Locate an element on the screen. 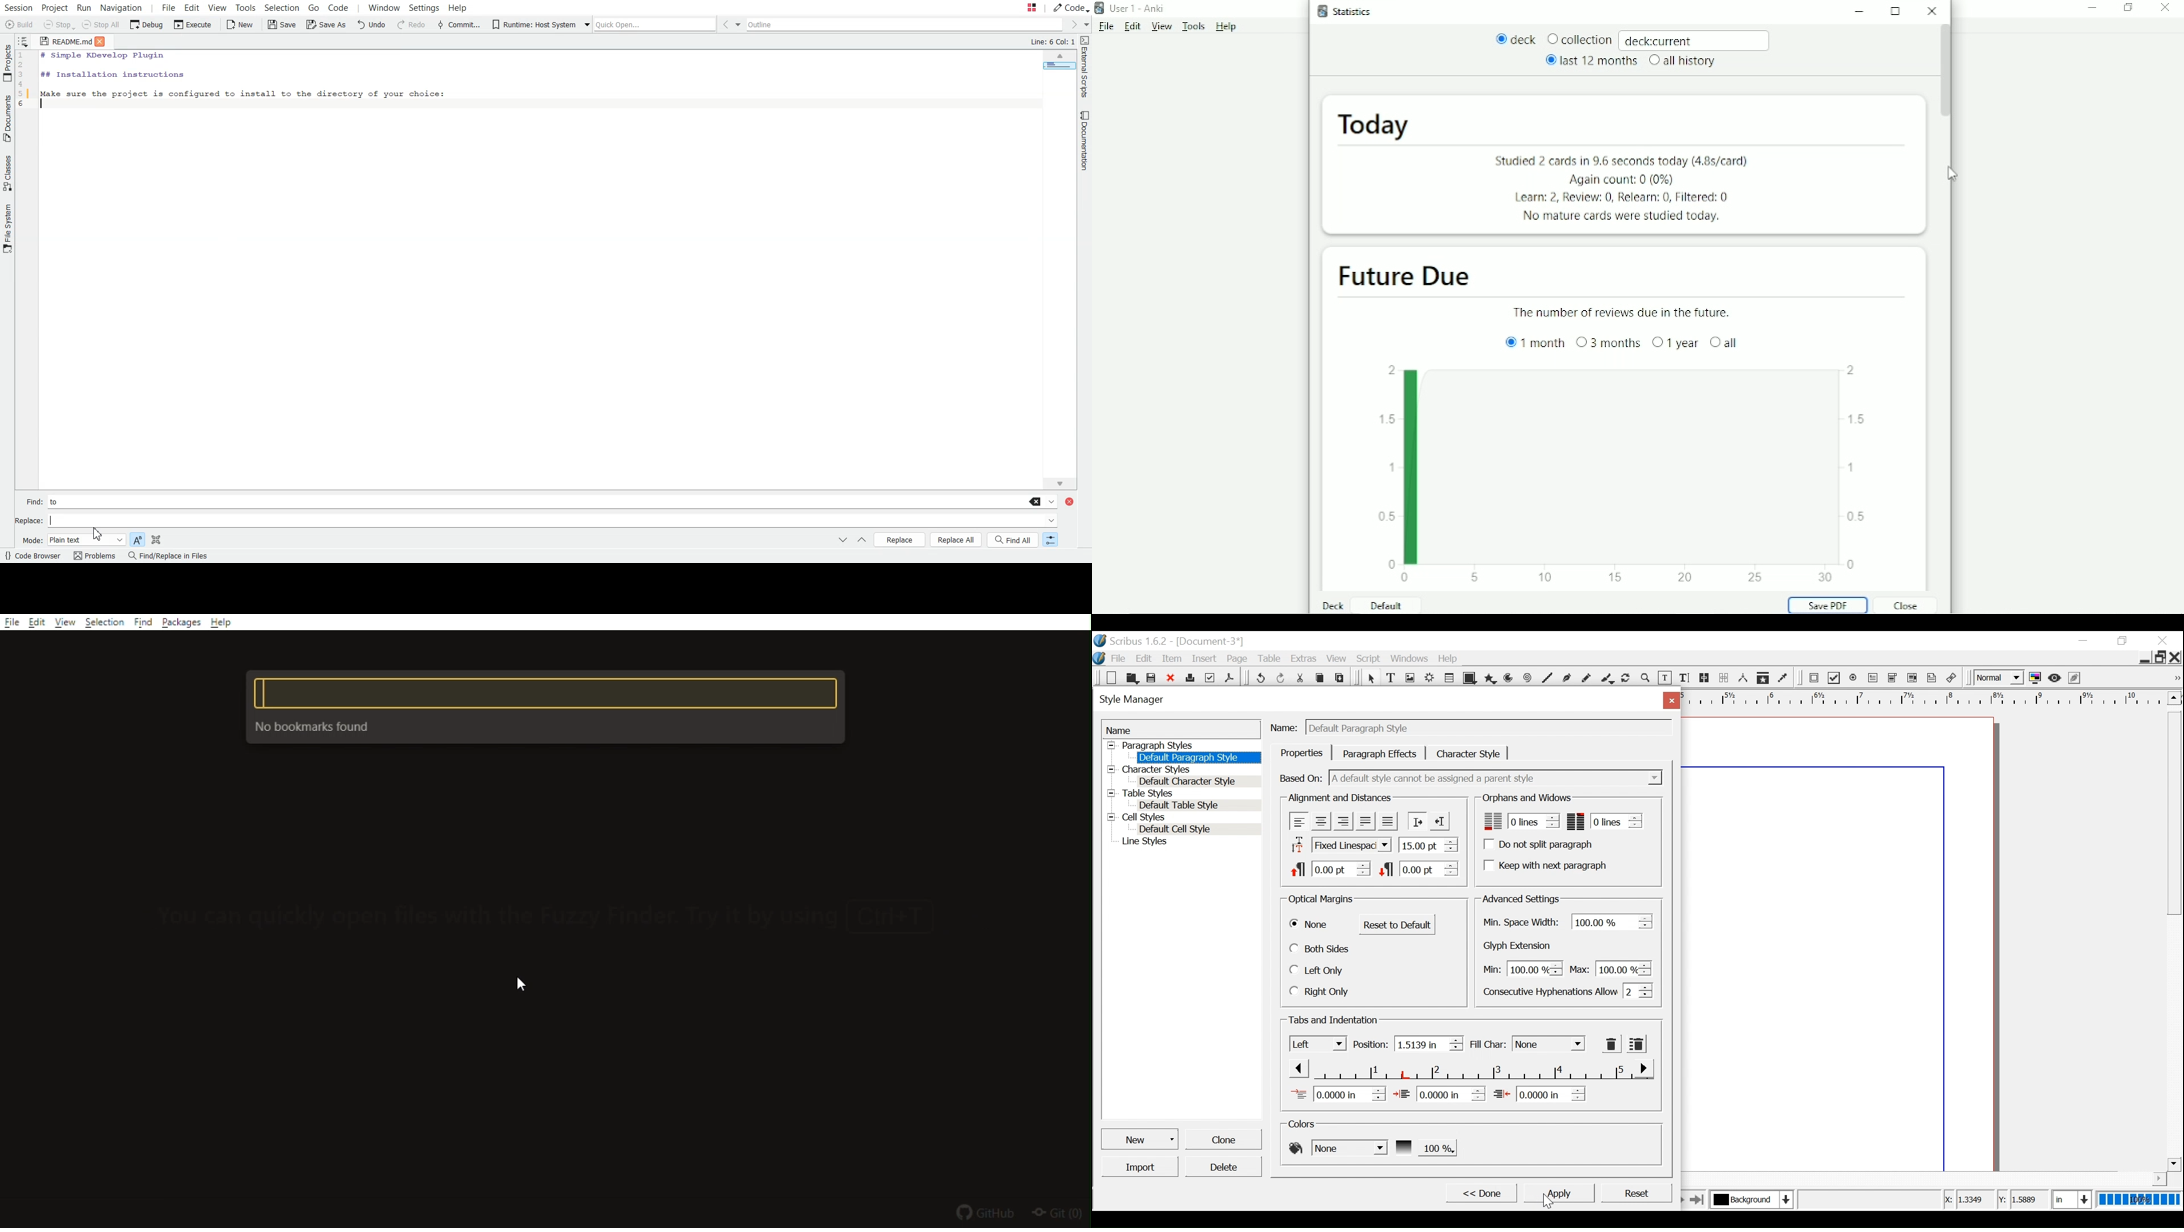 This screenshot has height=1232, width=2184. 3 months is located at coordinates (1608, 342).